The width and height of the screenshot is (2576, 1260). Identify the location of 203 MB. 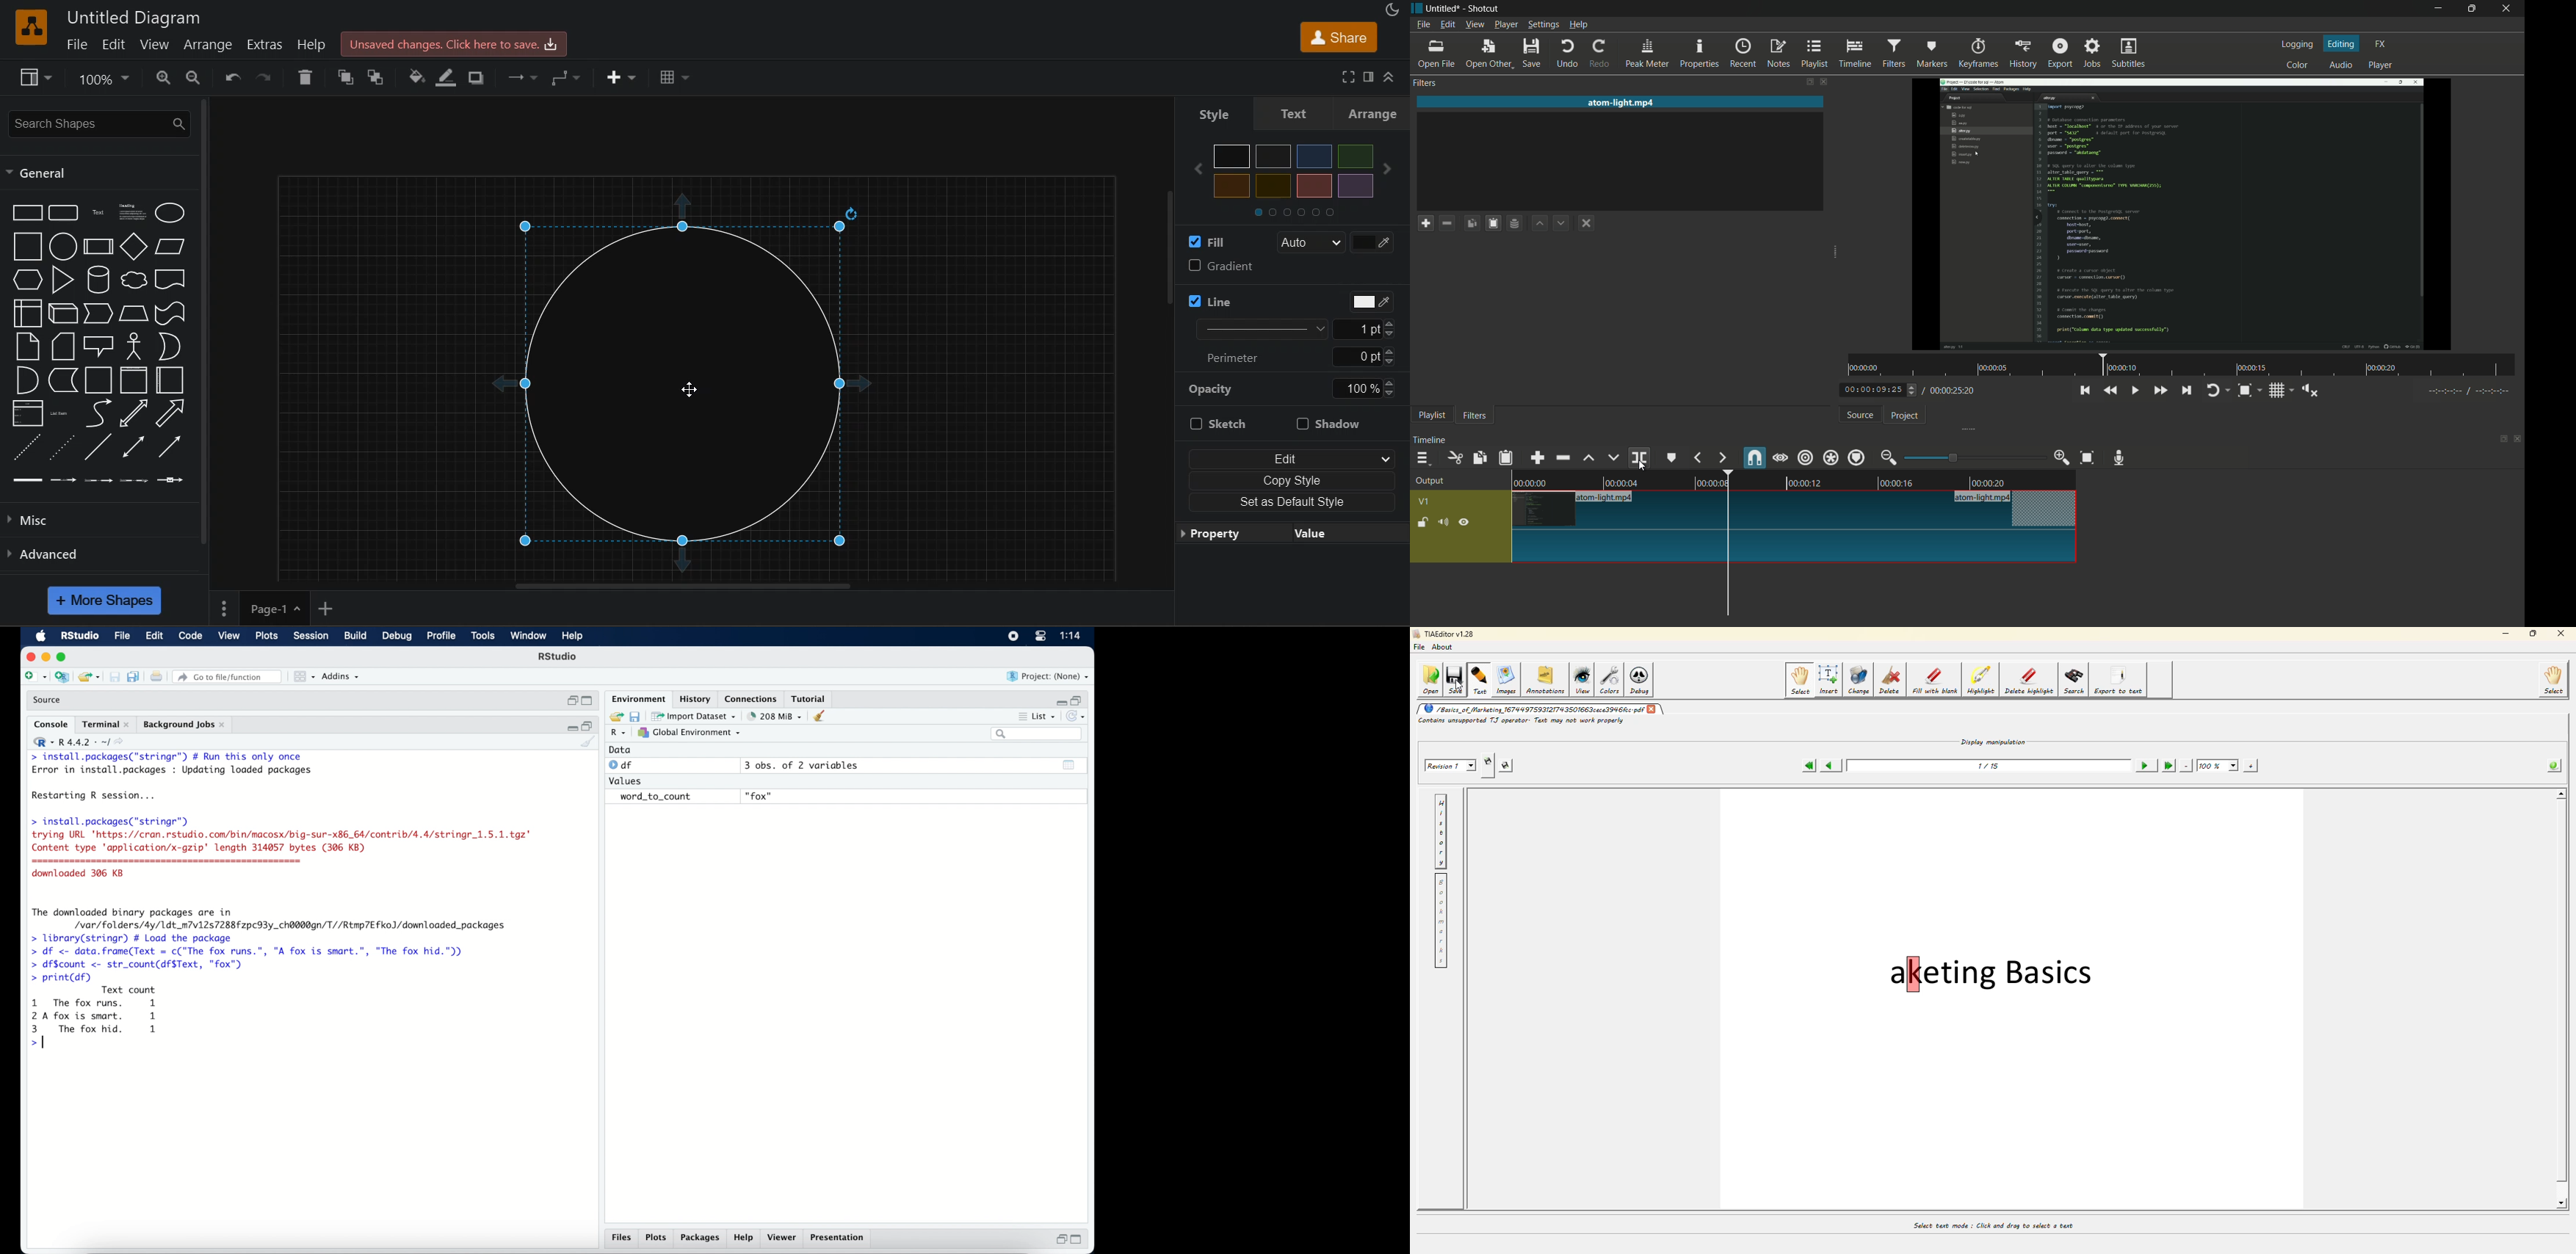
(776, 716).